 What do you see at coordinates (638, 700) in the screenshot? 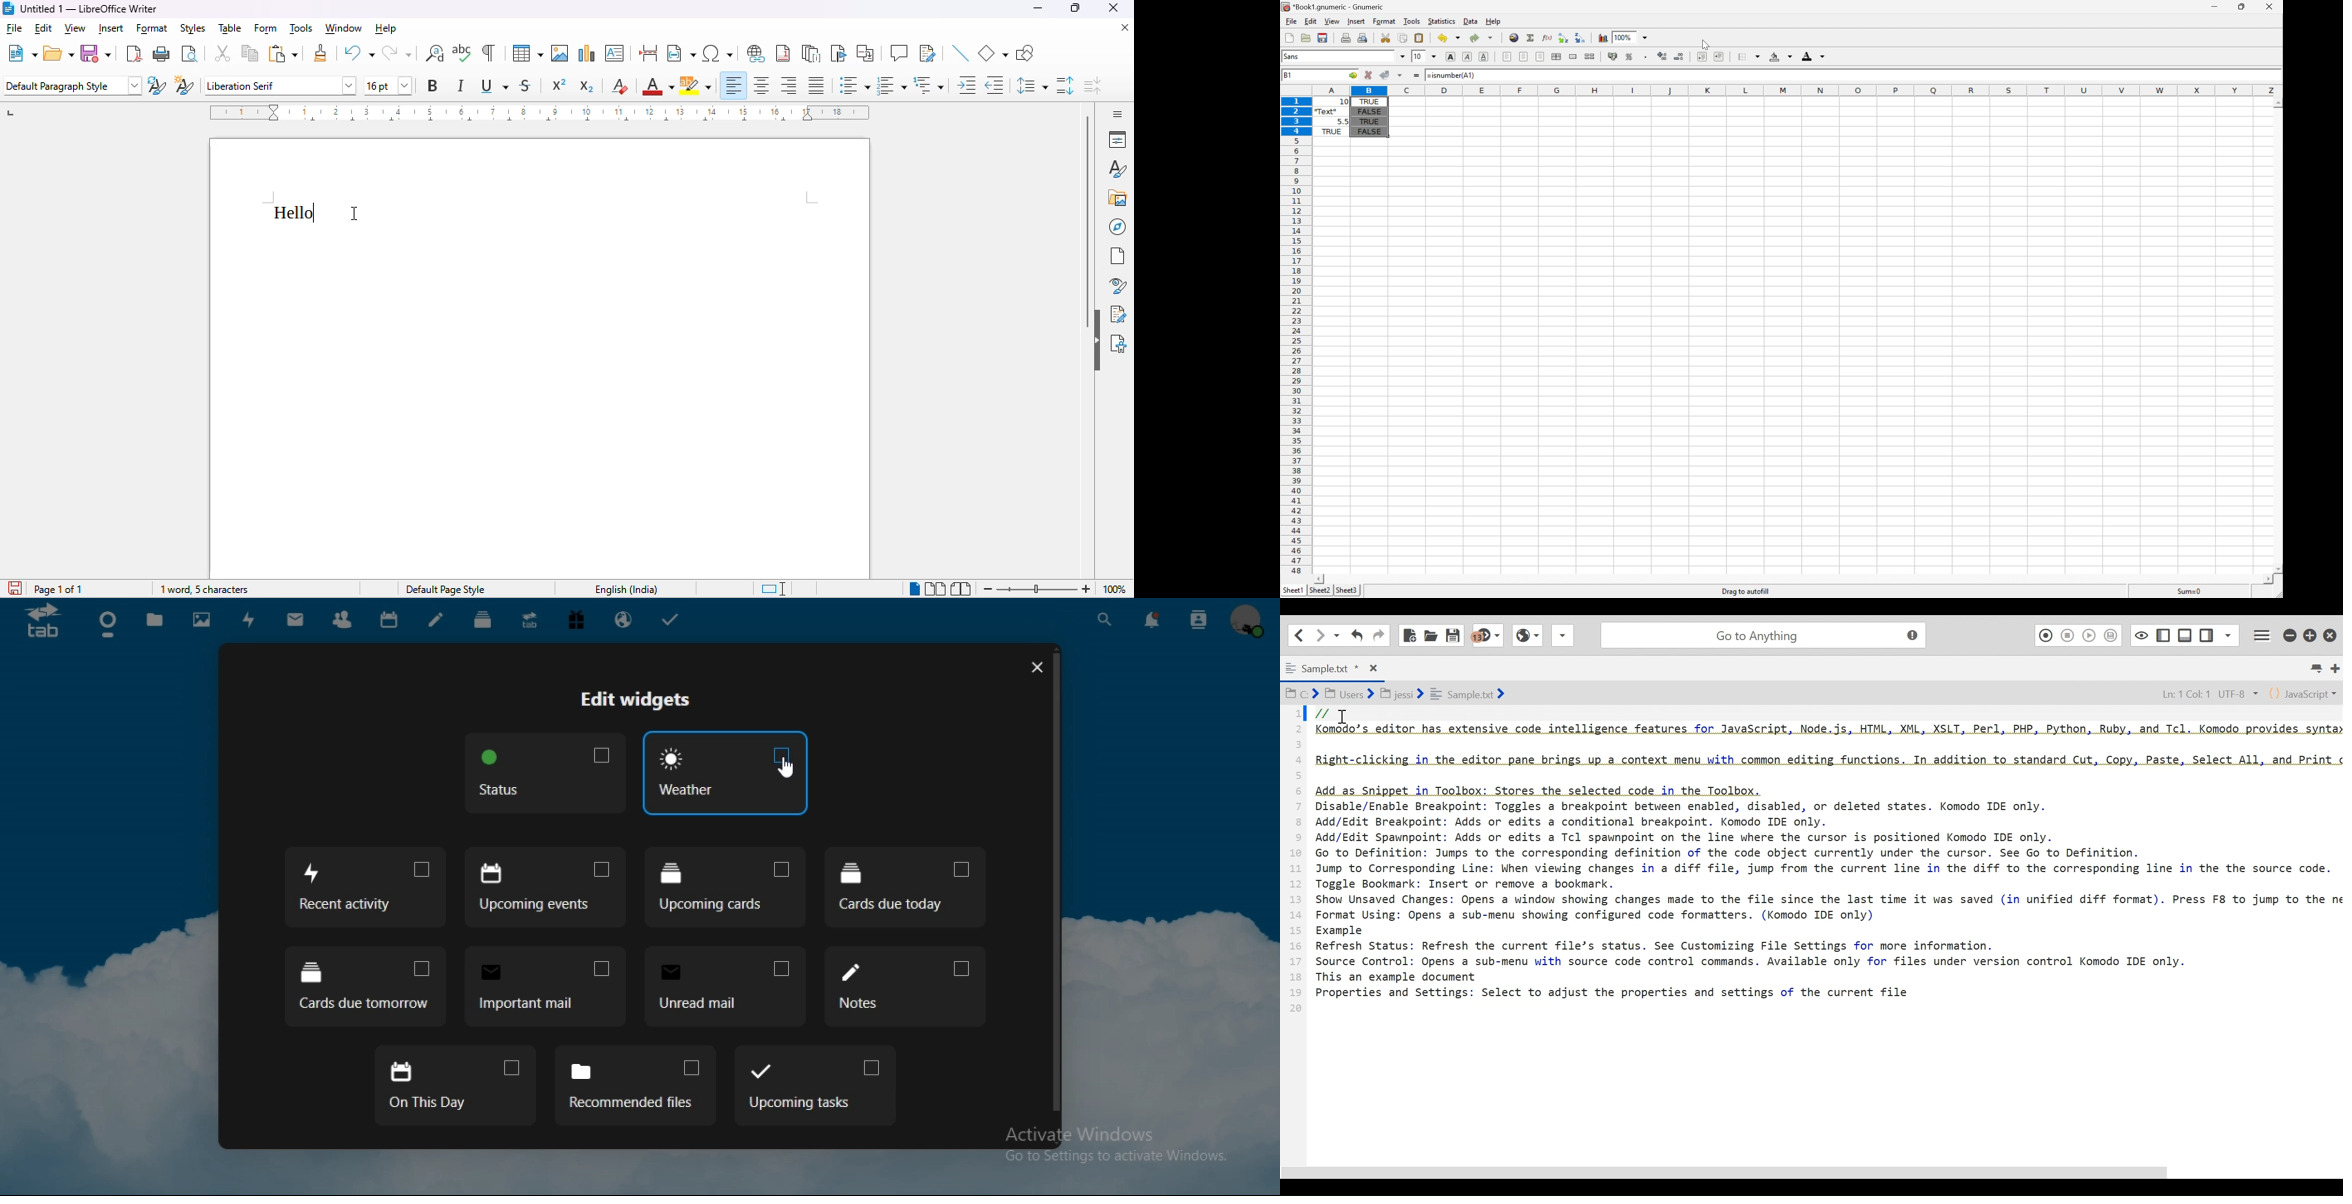
I see `edit widgets` at bounding box center [638, 700].